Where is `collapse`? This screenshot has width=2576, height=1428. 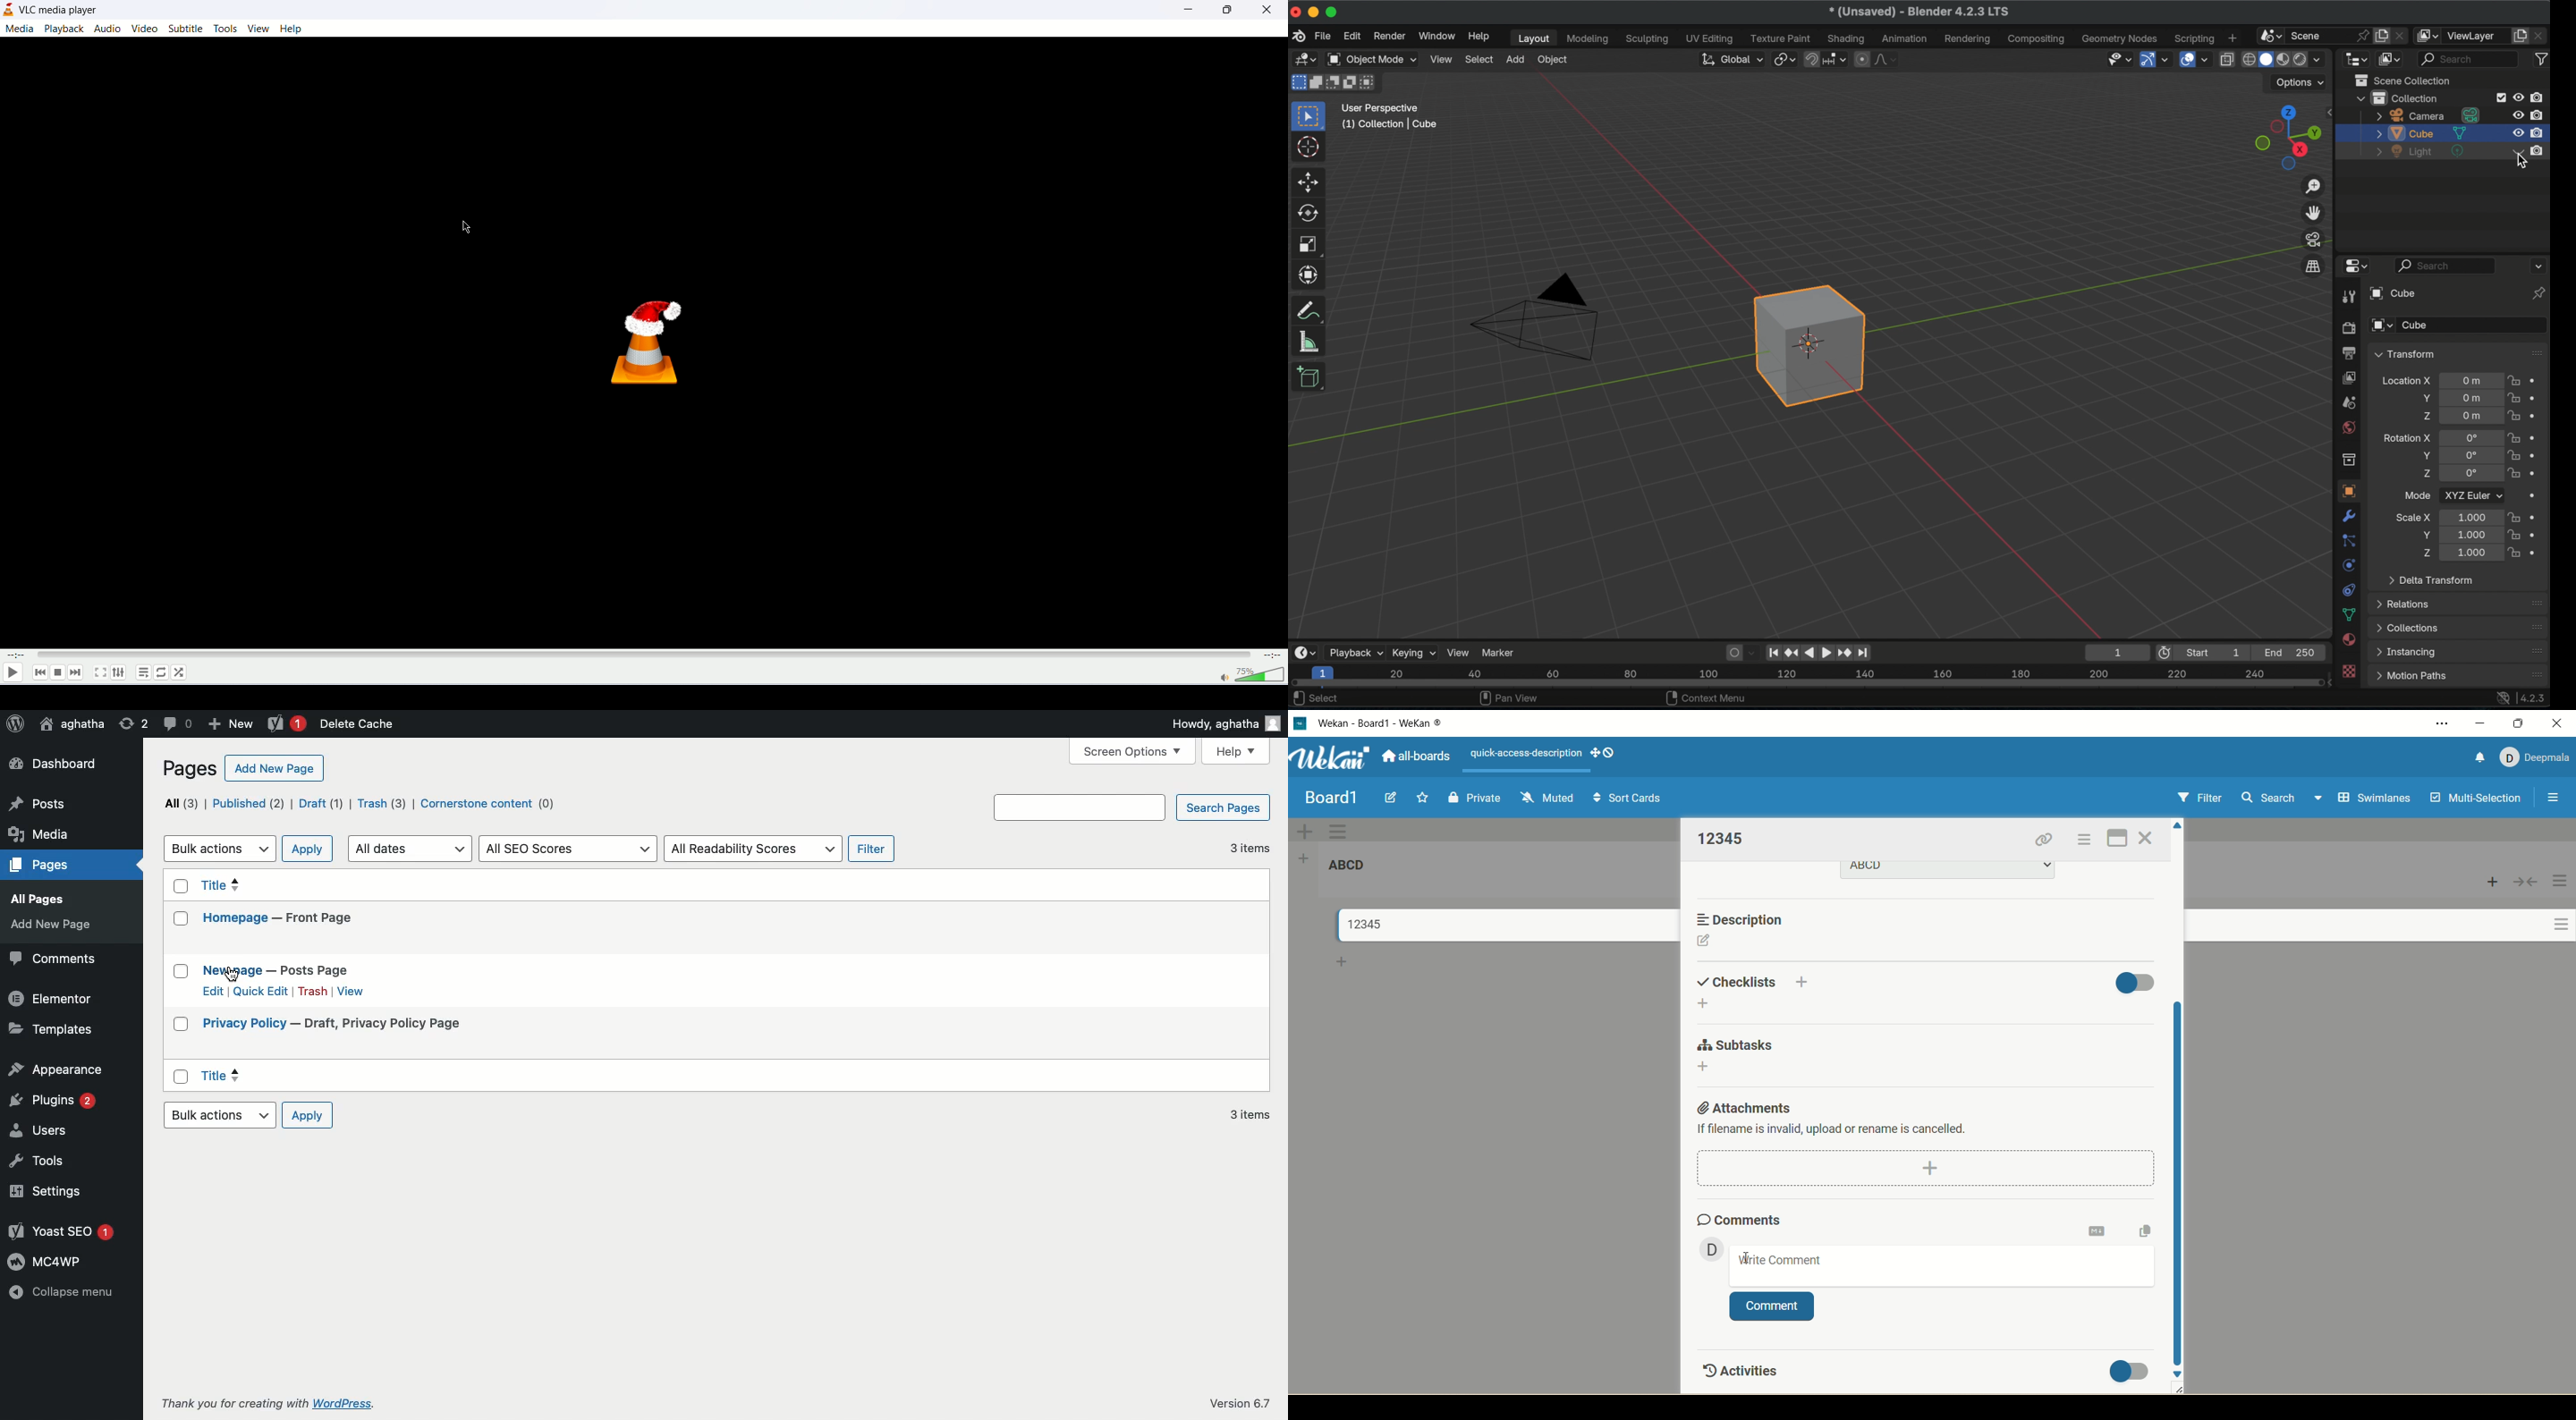
collapse is located at coordinates (2524, 882).